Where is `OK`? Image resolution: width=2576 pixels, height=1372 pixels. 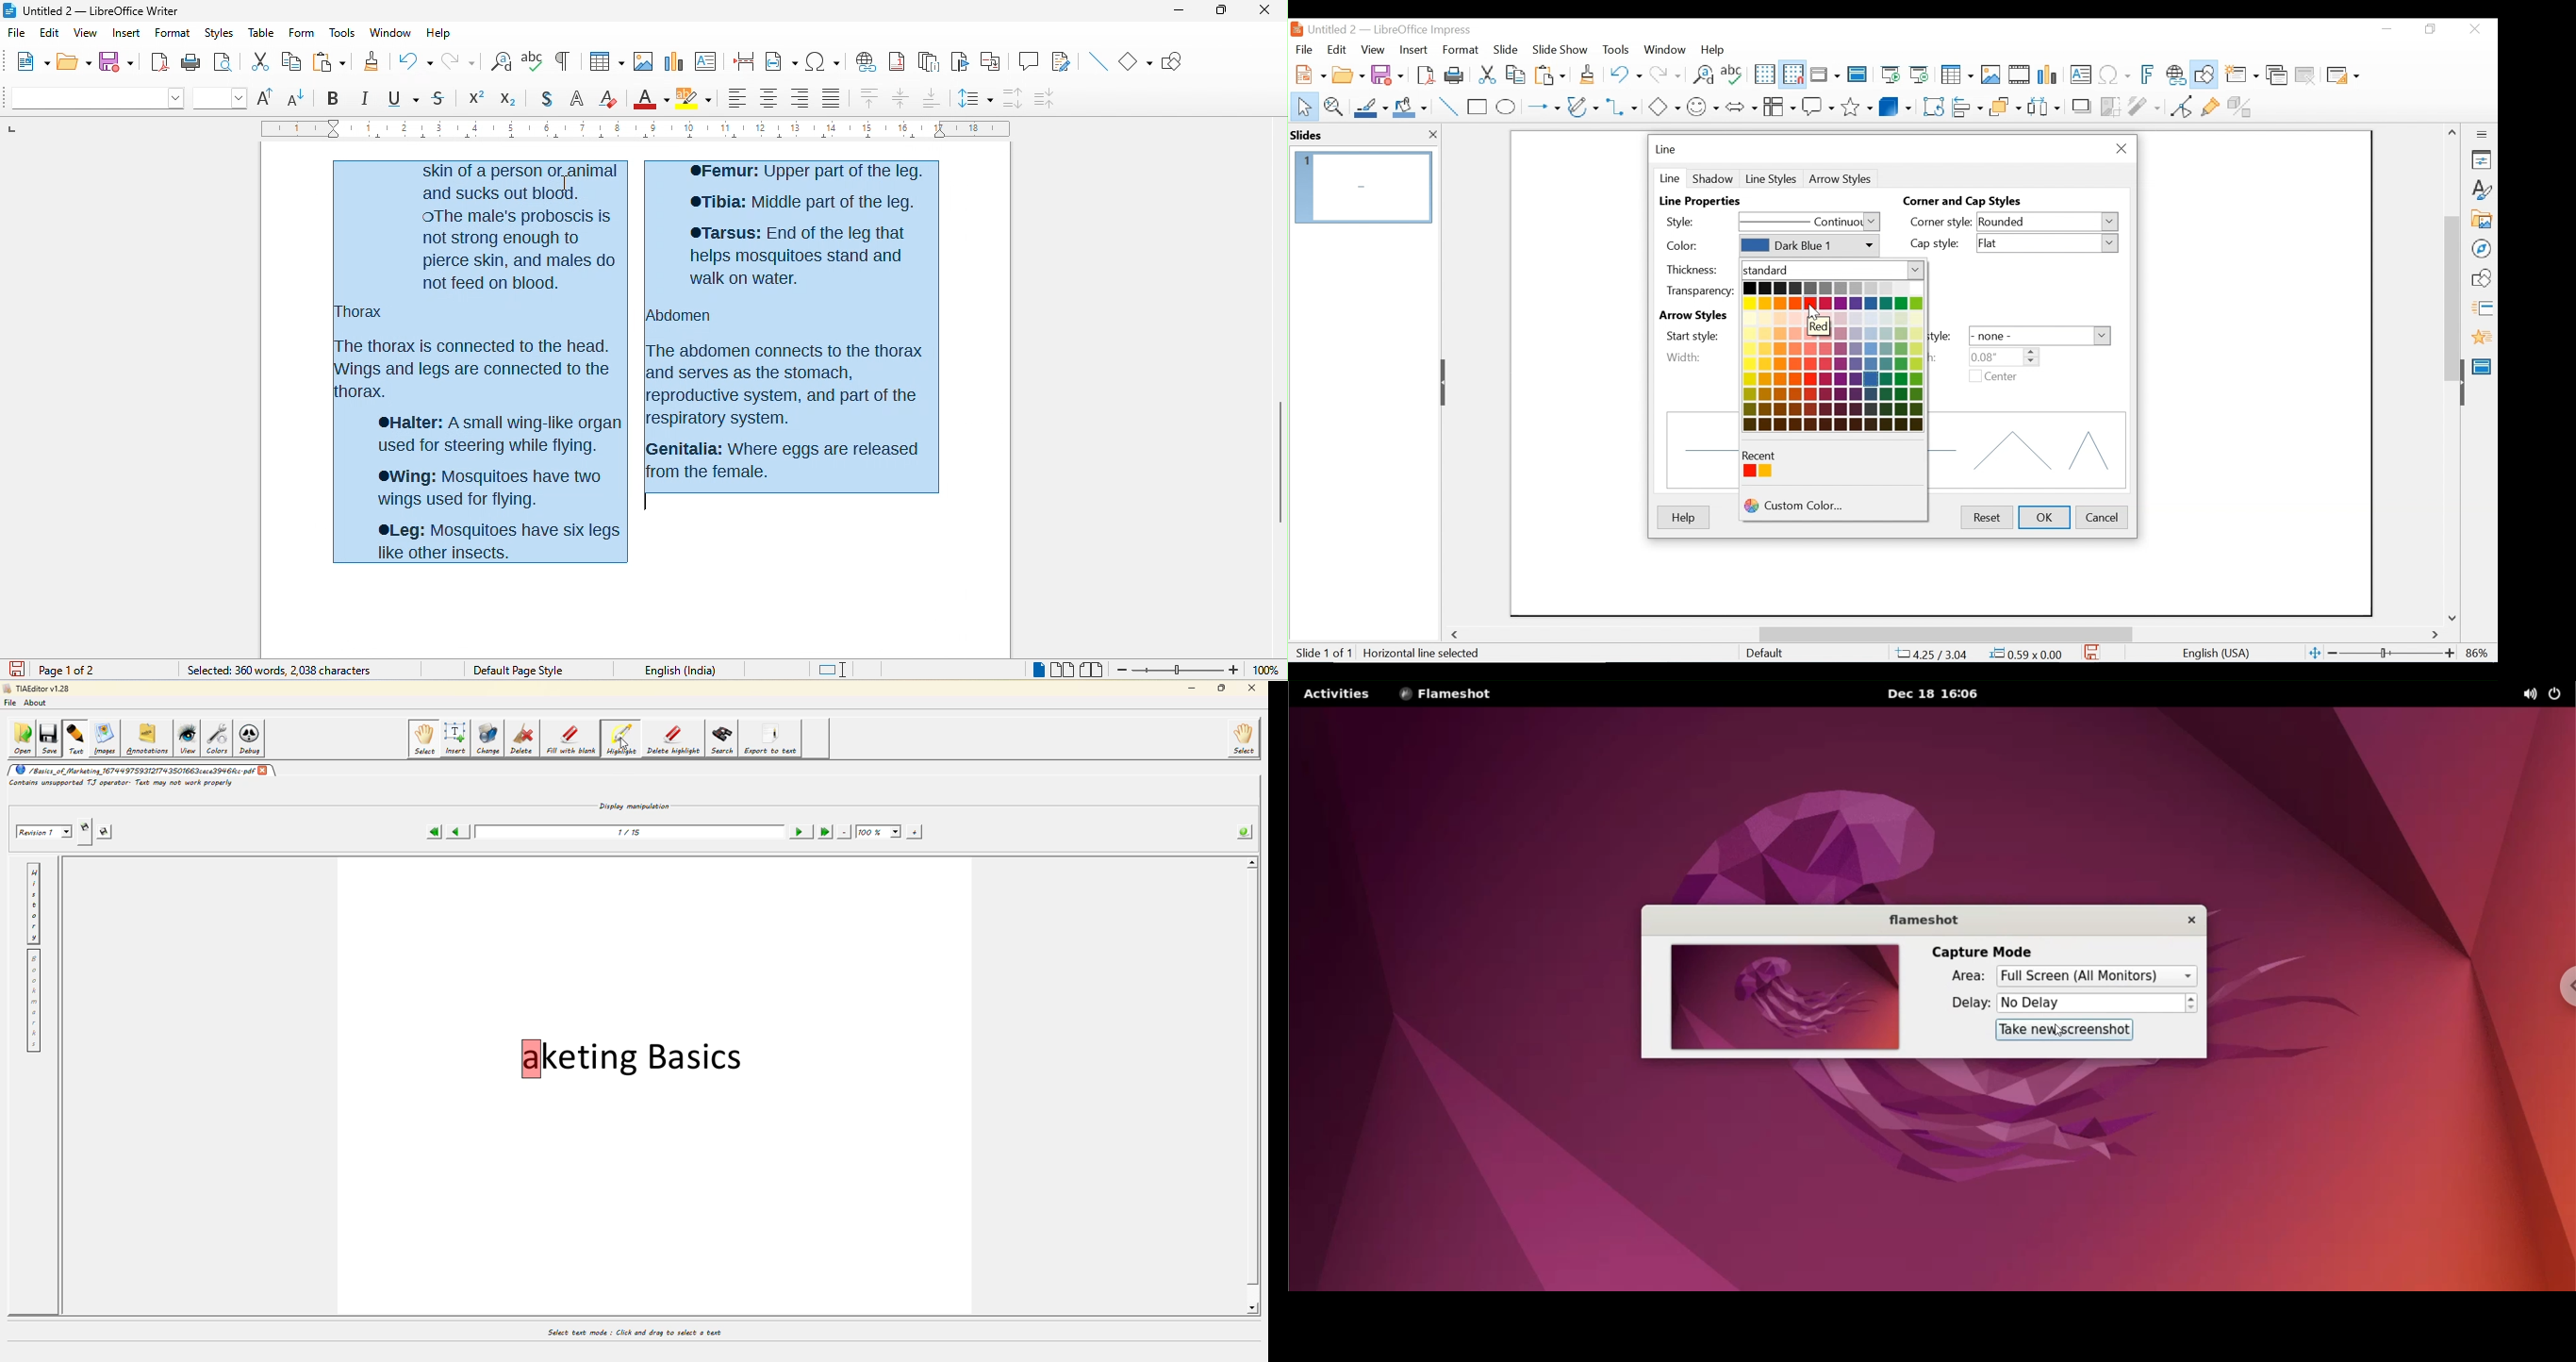 OK is located at coordinates (2046, 517).